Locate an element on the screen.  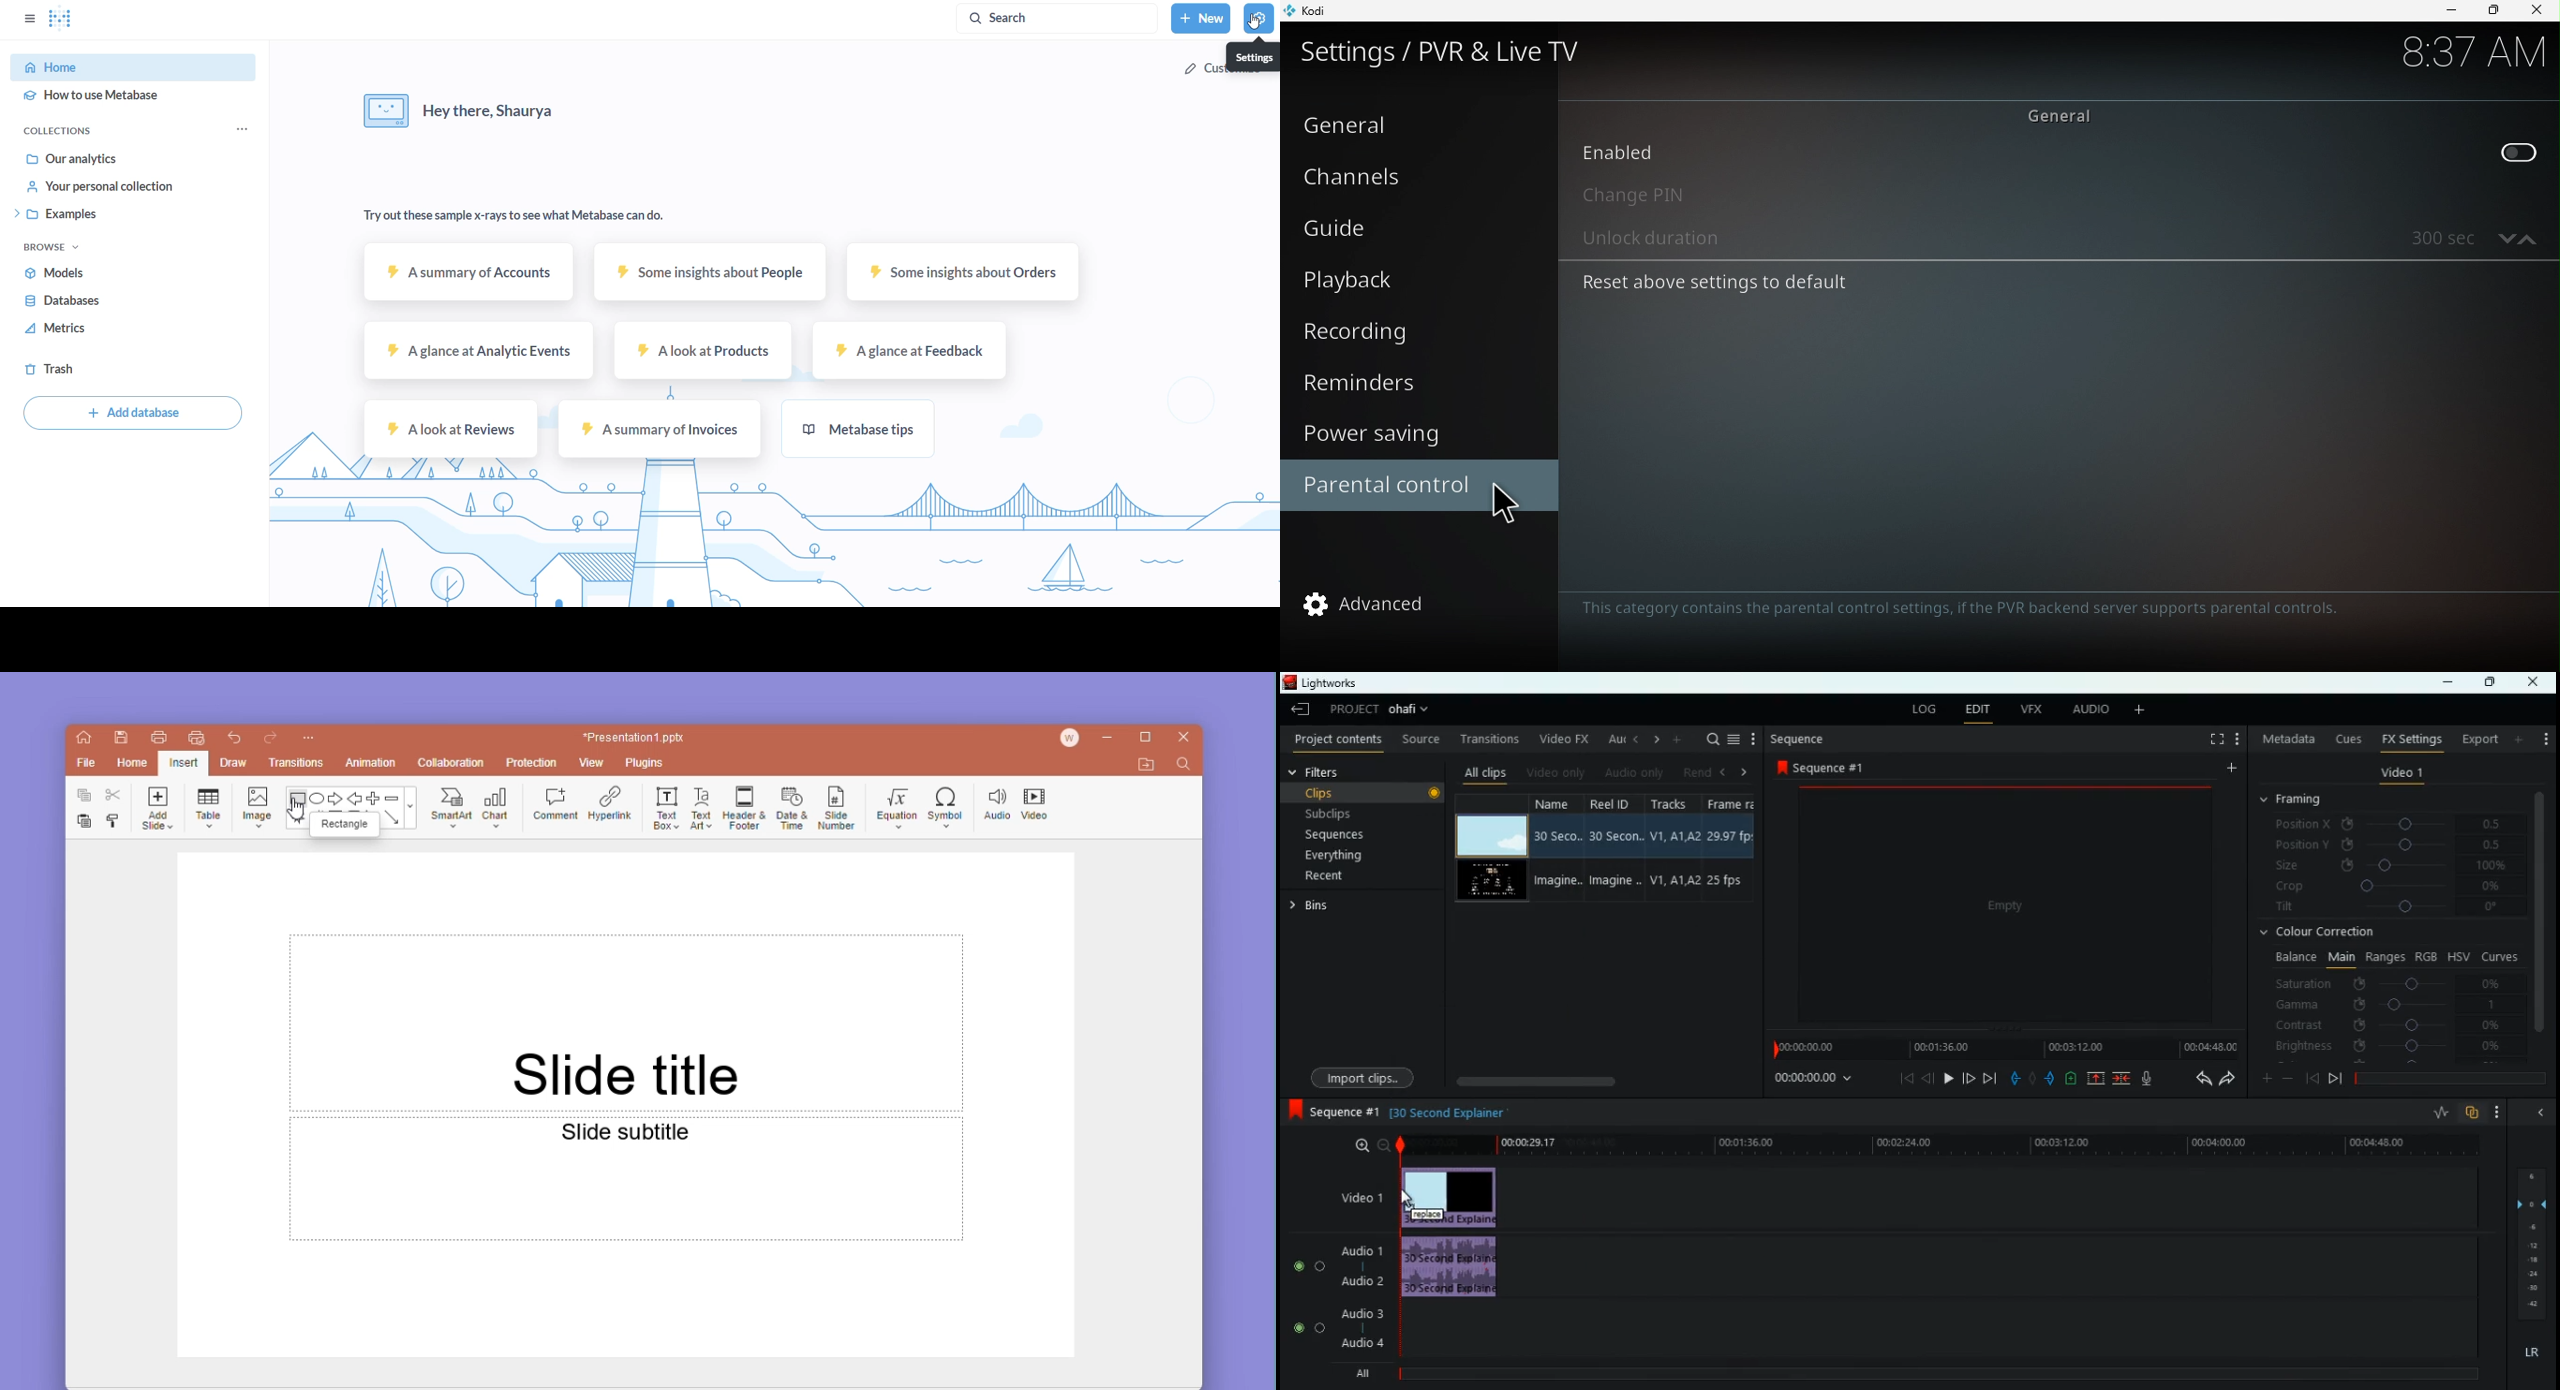
name is located at coordinates (1560, 806).